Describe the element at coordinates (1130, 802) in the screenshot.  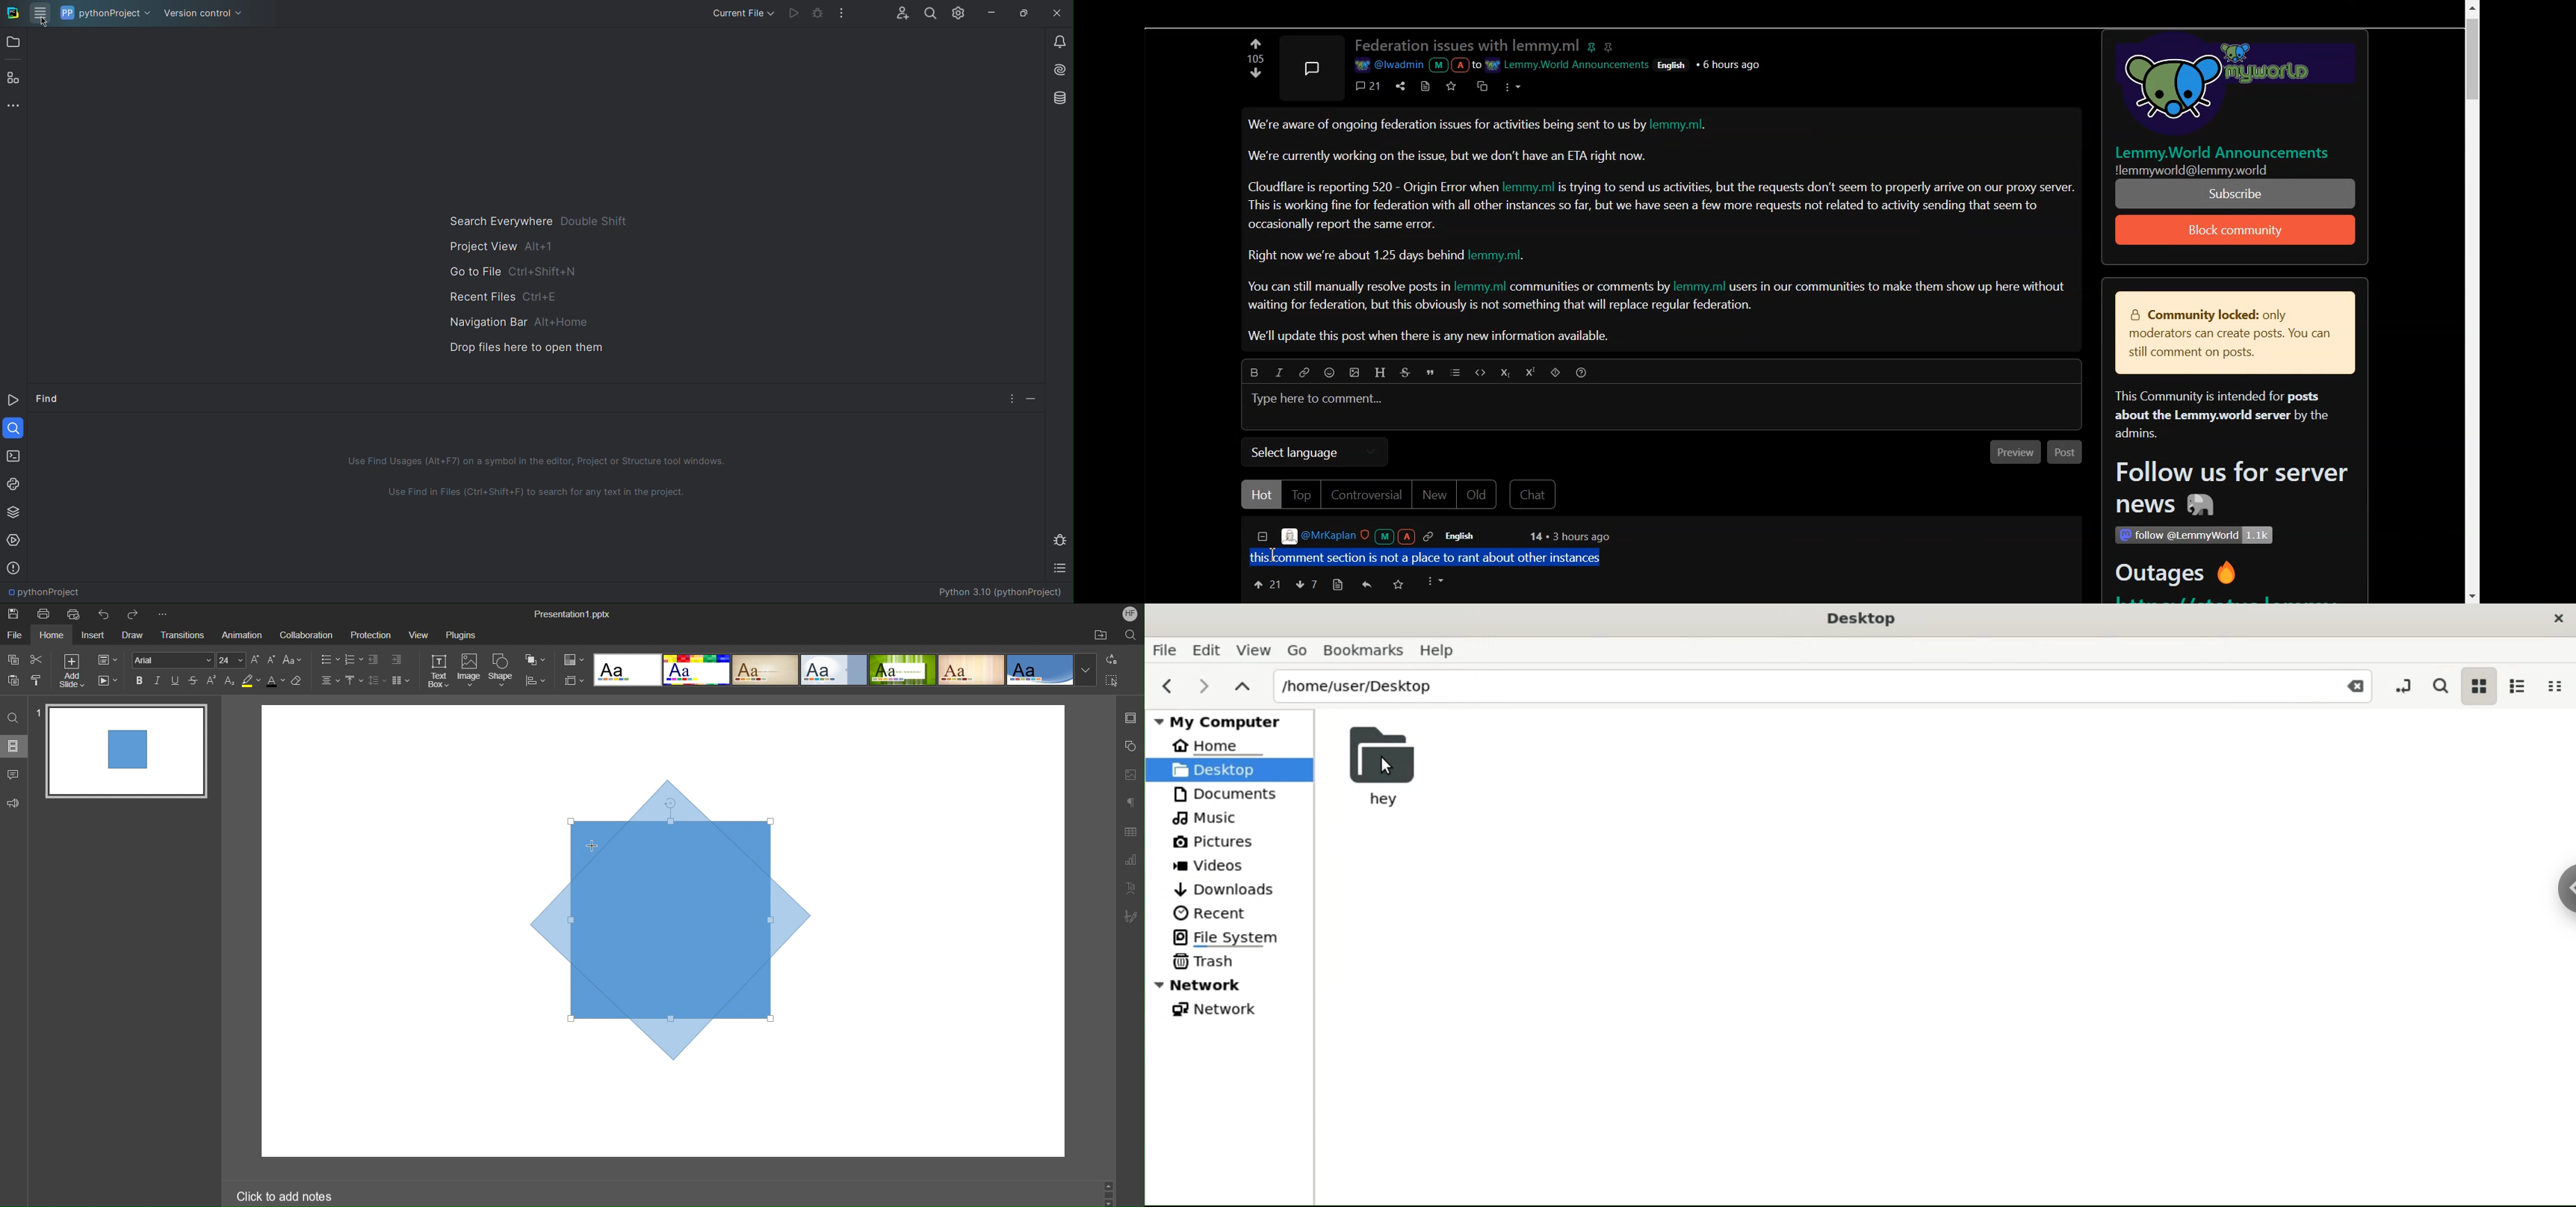
I see `Paragraph Settings` at that location.